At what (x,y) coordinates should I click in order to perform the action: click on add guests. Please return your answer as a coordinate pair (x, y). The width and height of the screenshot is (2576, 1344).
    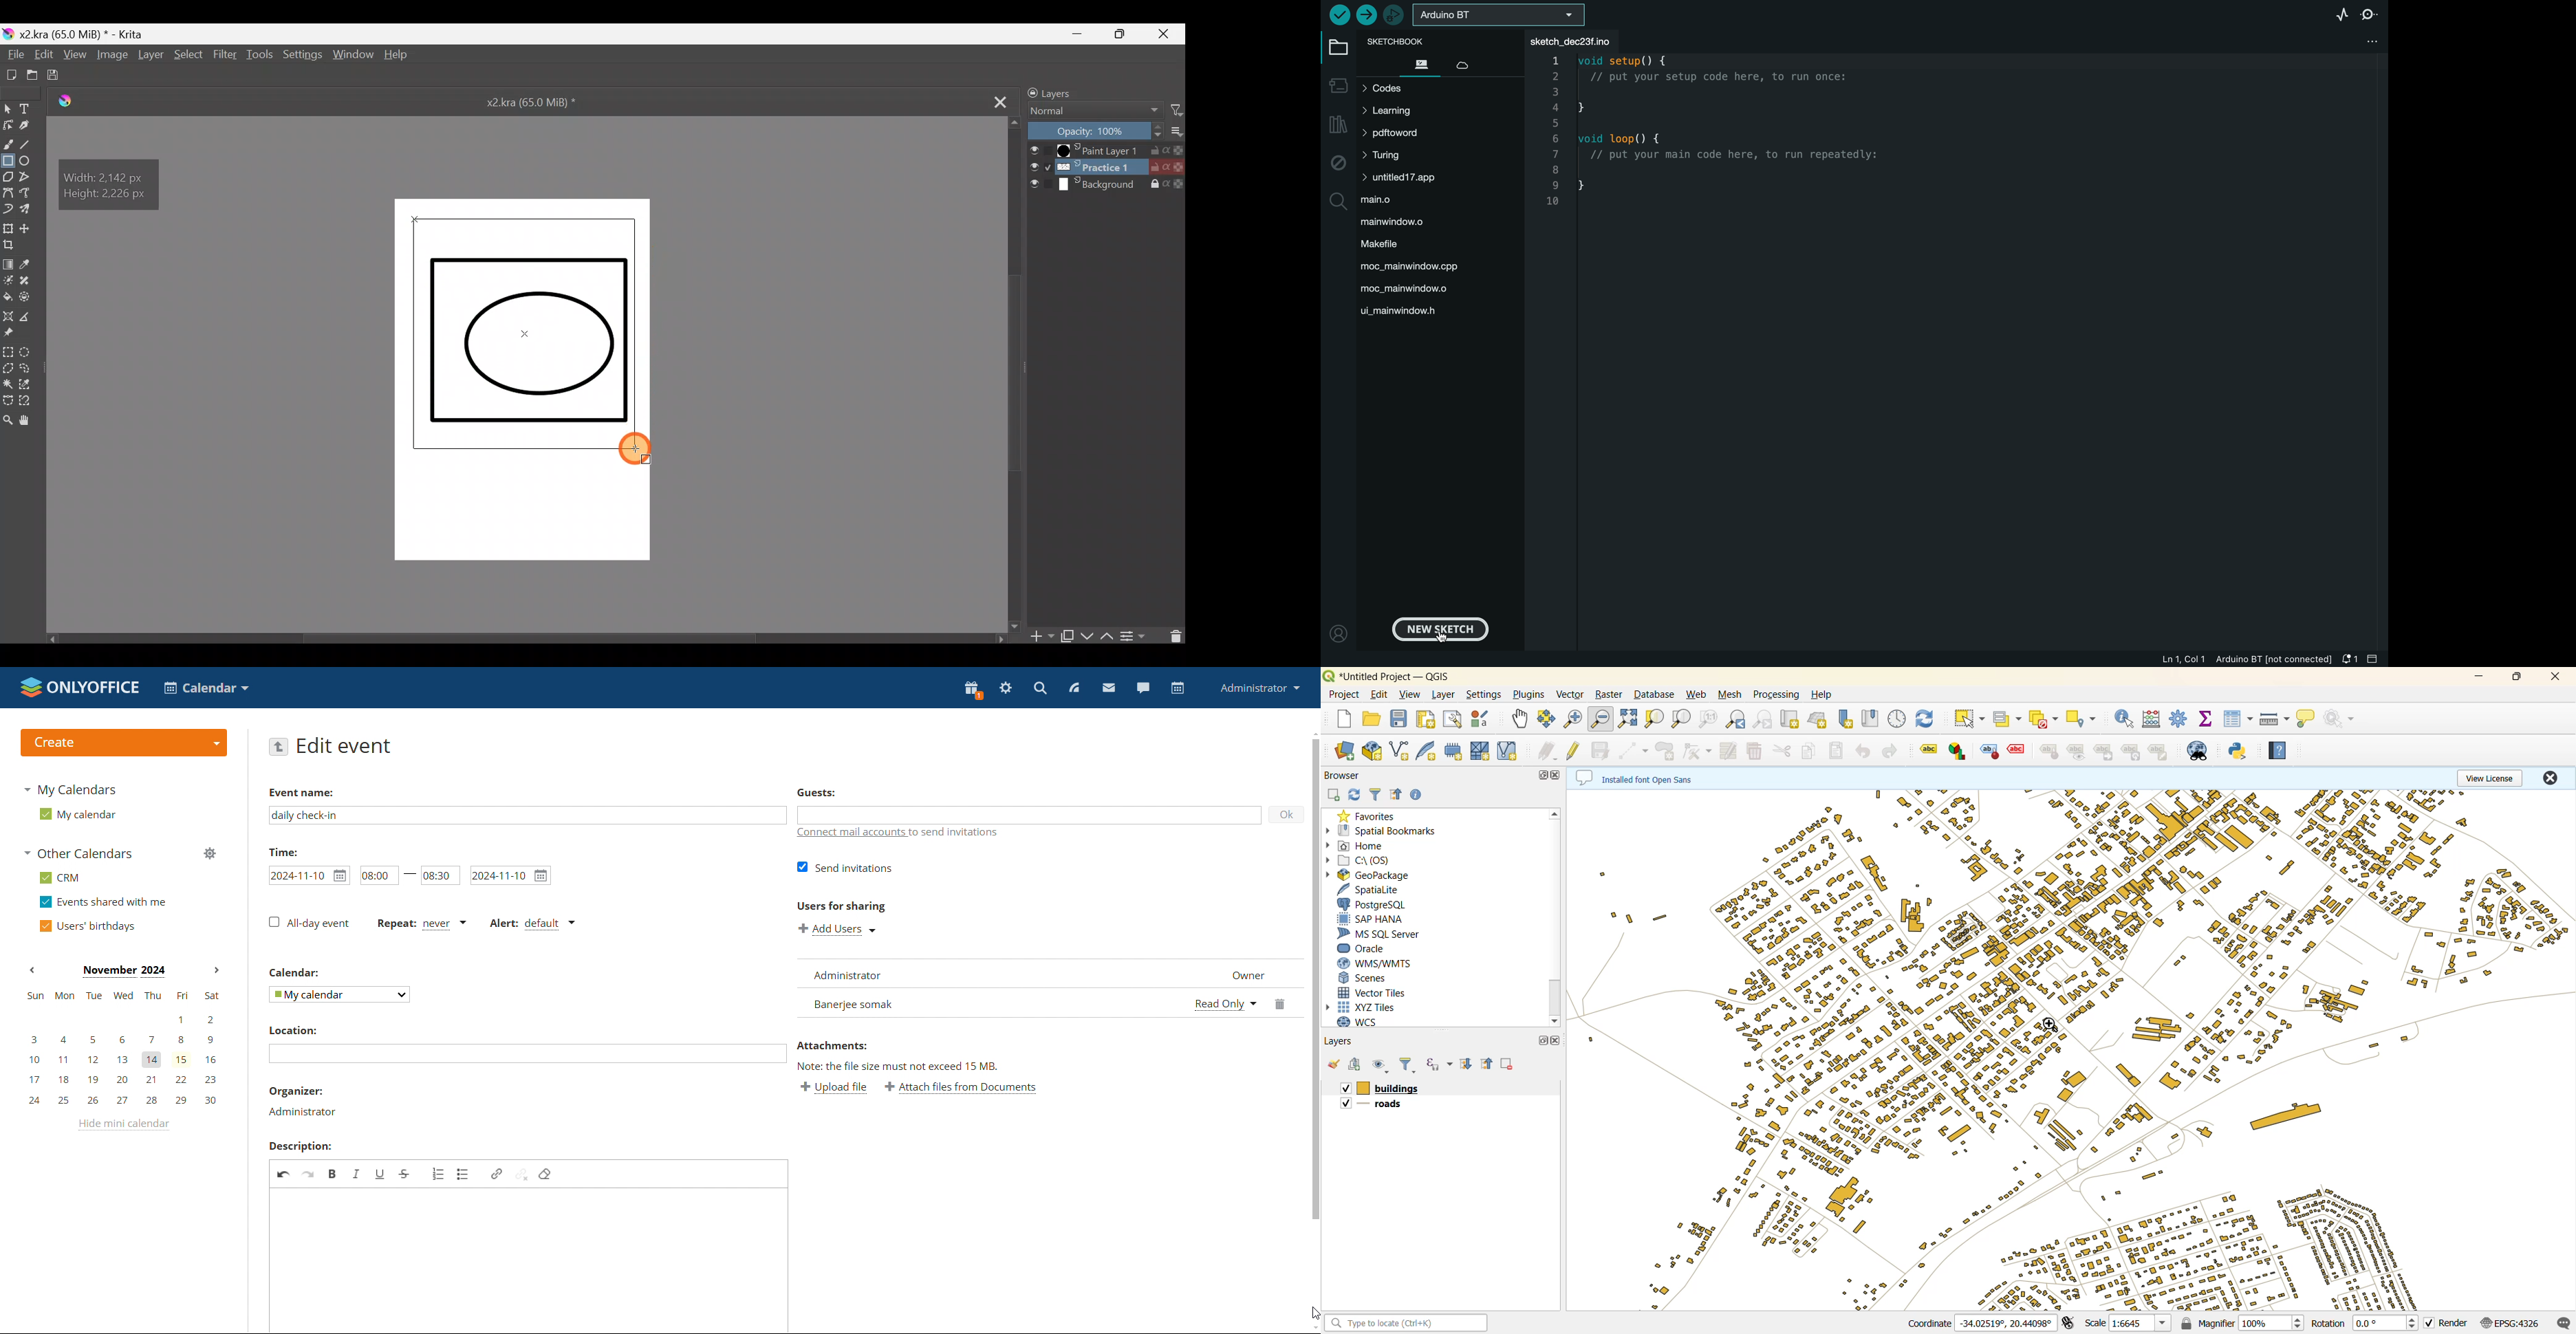
    Looking at the image, I should click on (1029, 815).